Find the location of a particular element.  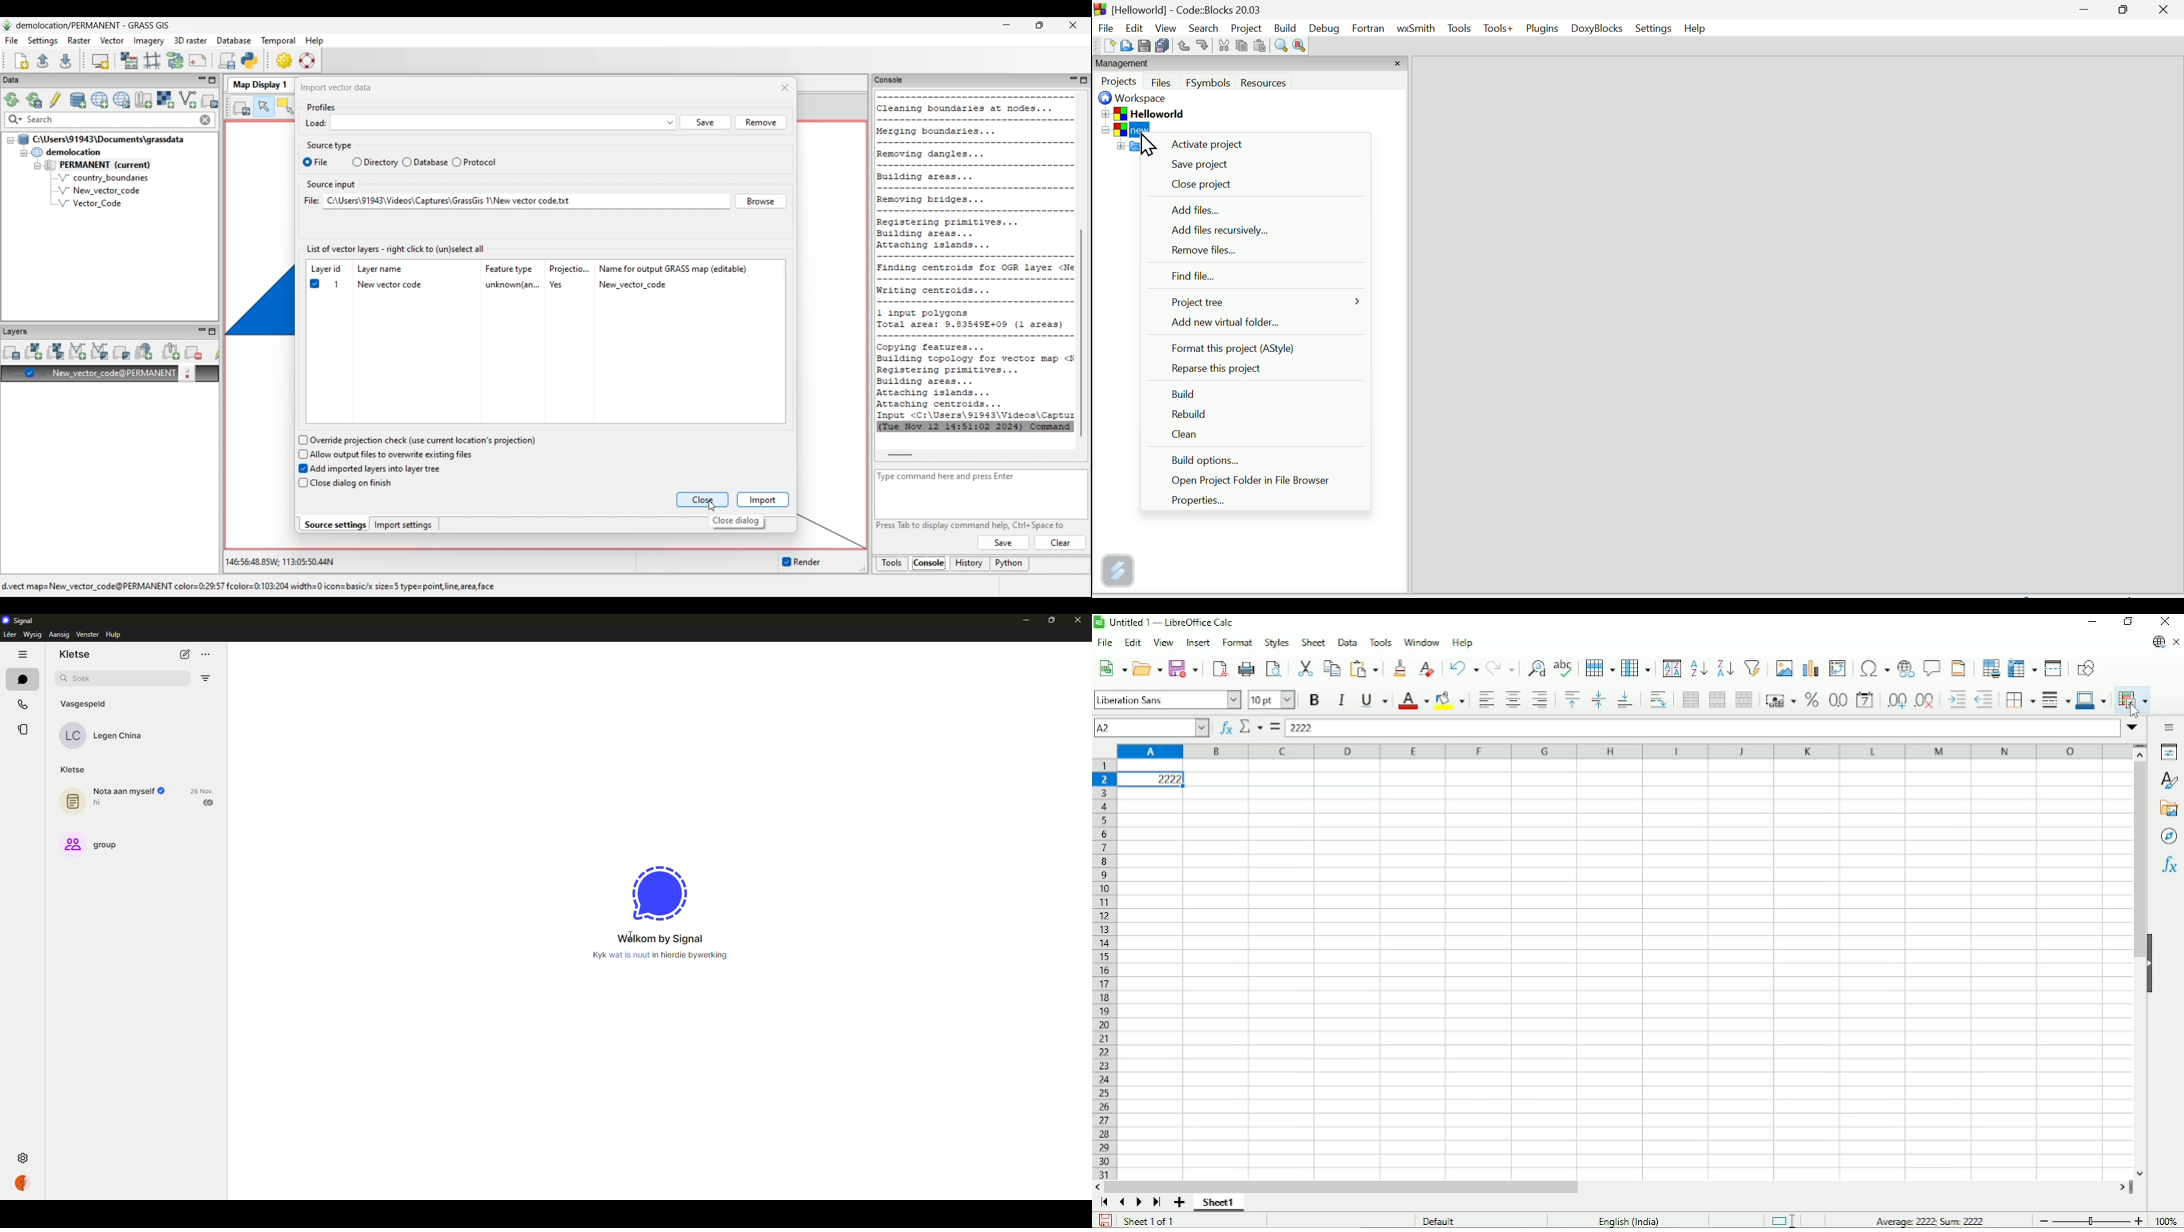

Scroll to previous sheet is located at coordinates (1123, 1203).